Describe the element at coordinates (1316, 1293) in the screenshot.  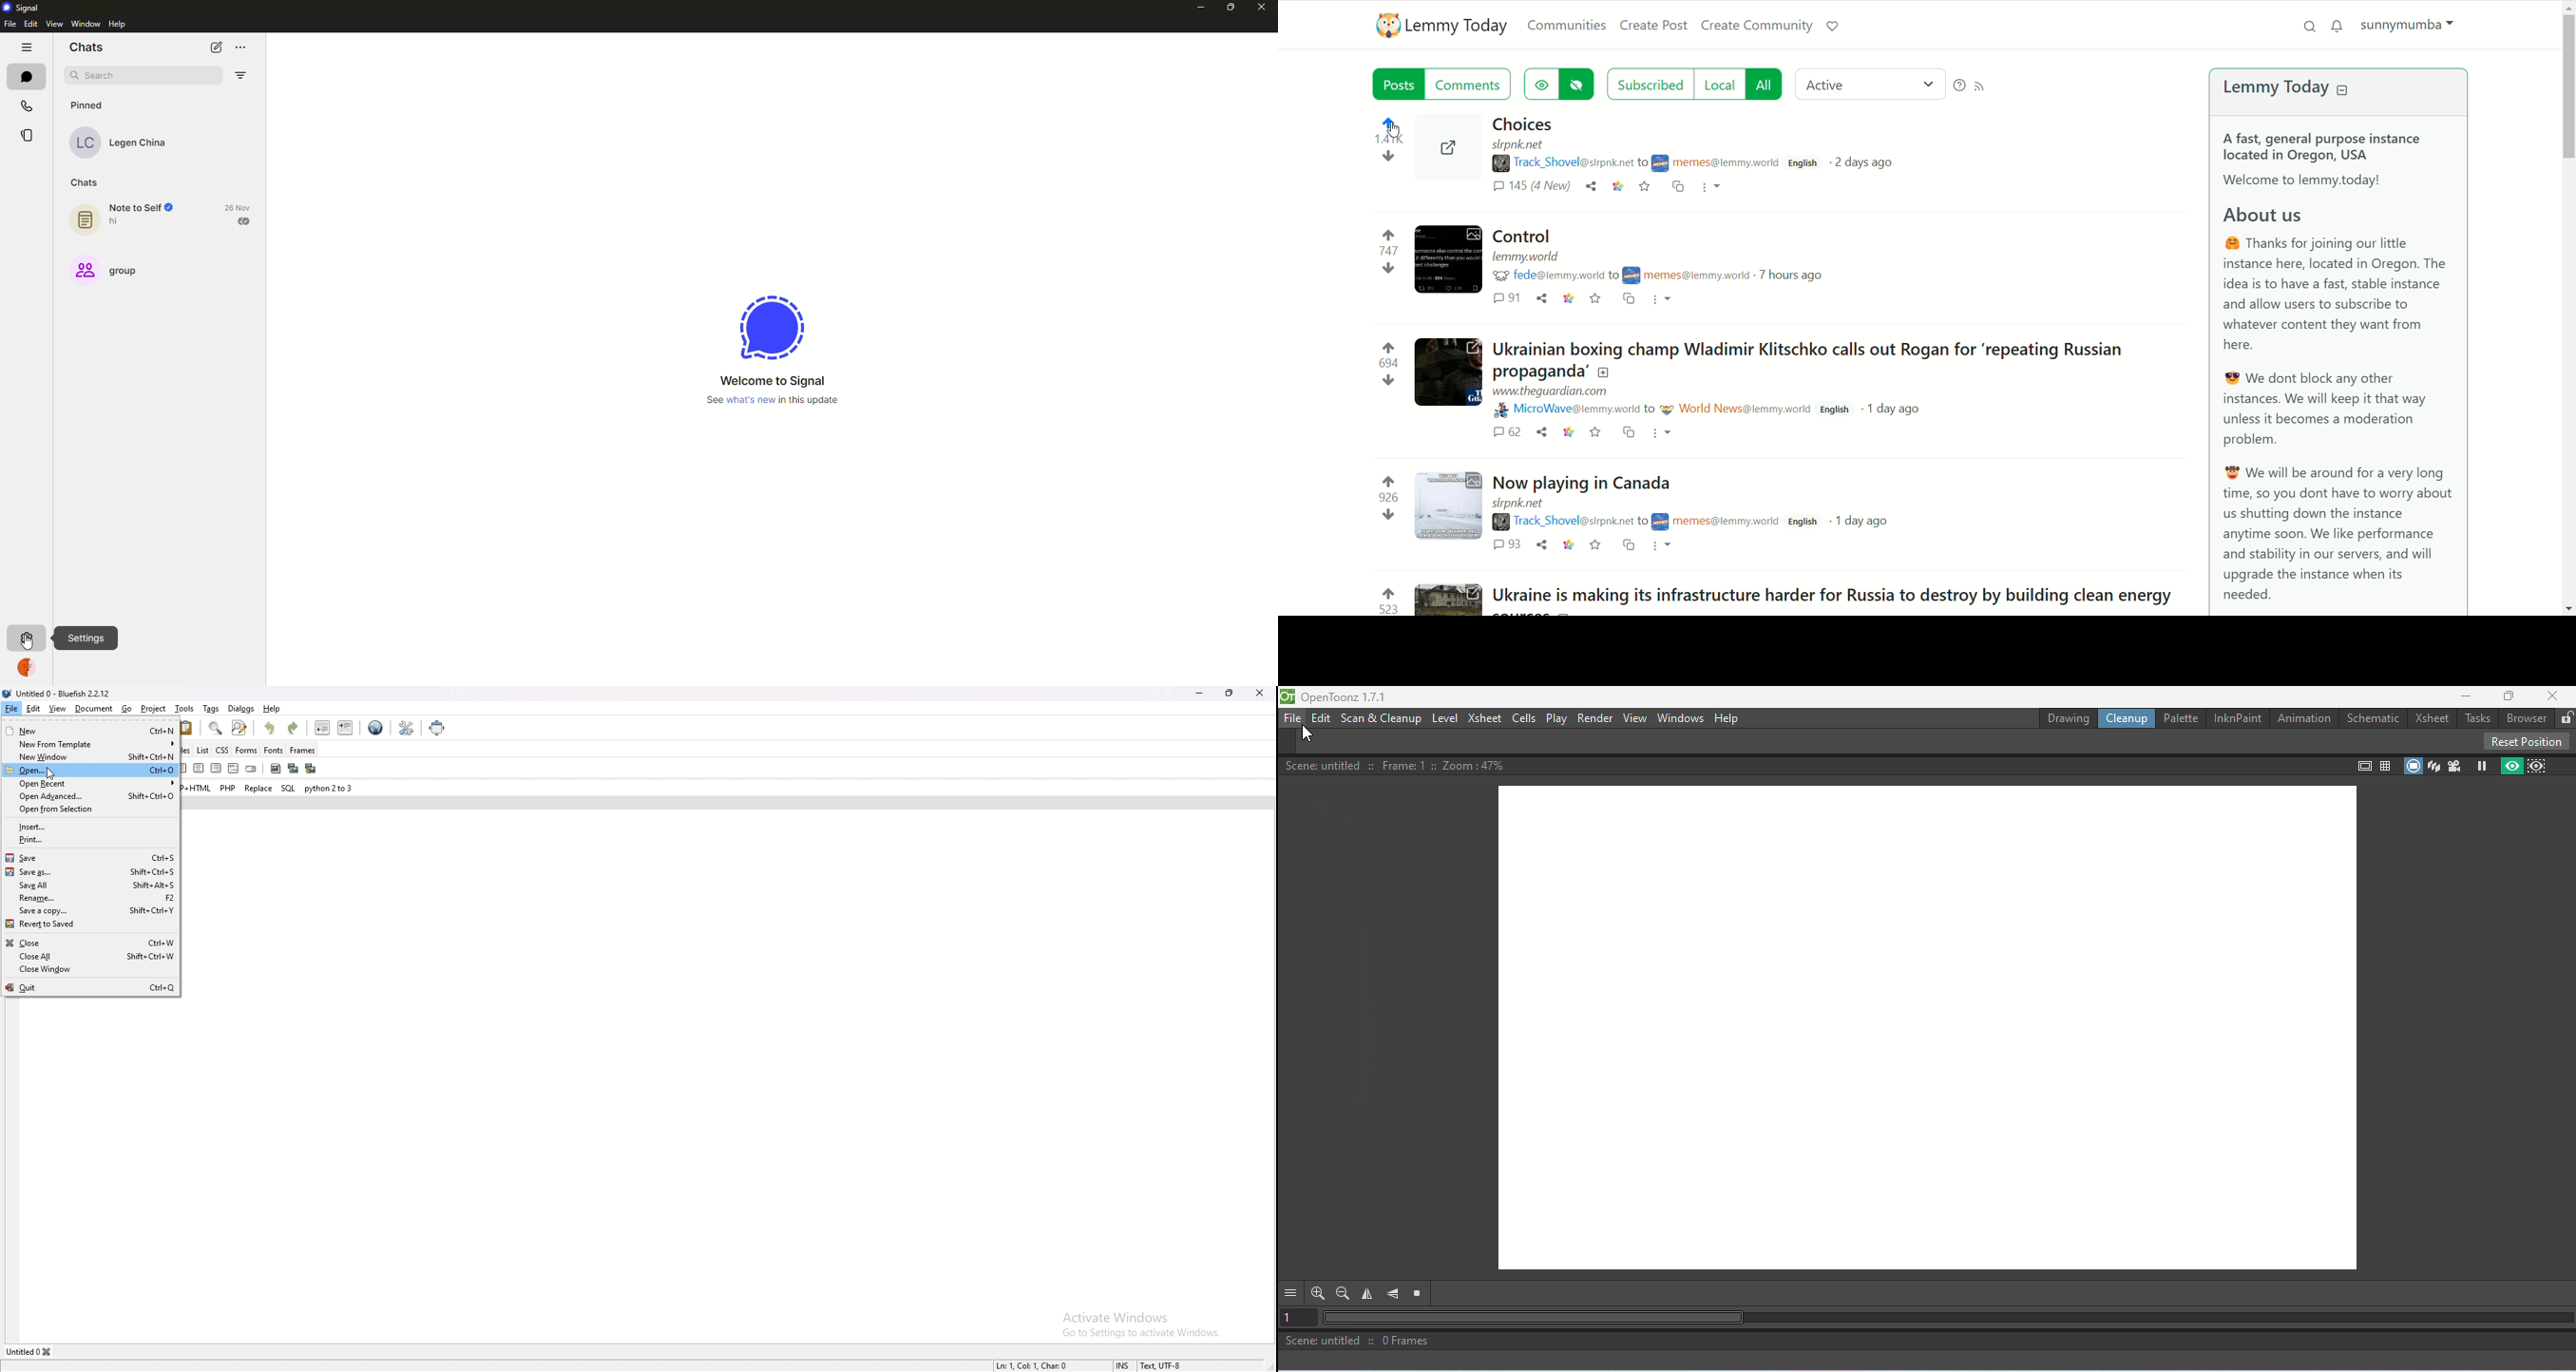
I see `Zoom in` at that location.